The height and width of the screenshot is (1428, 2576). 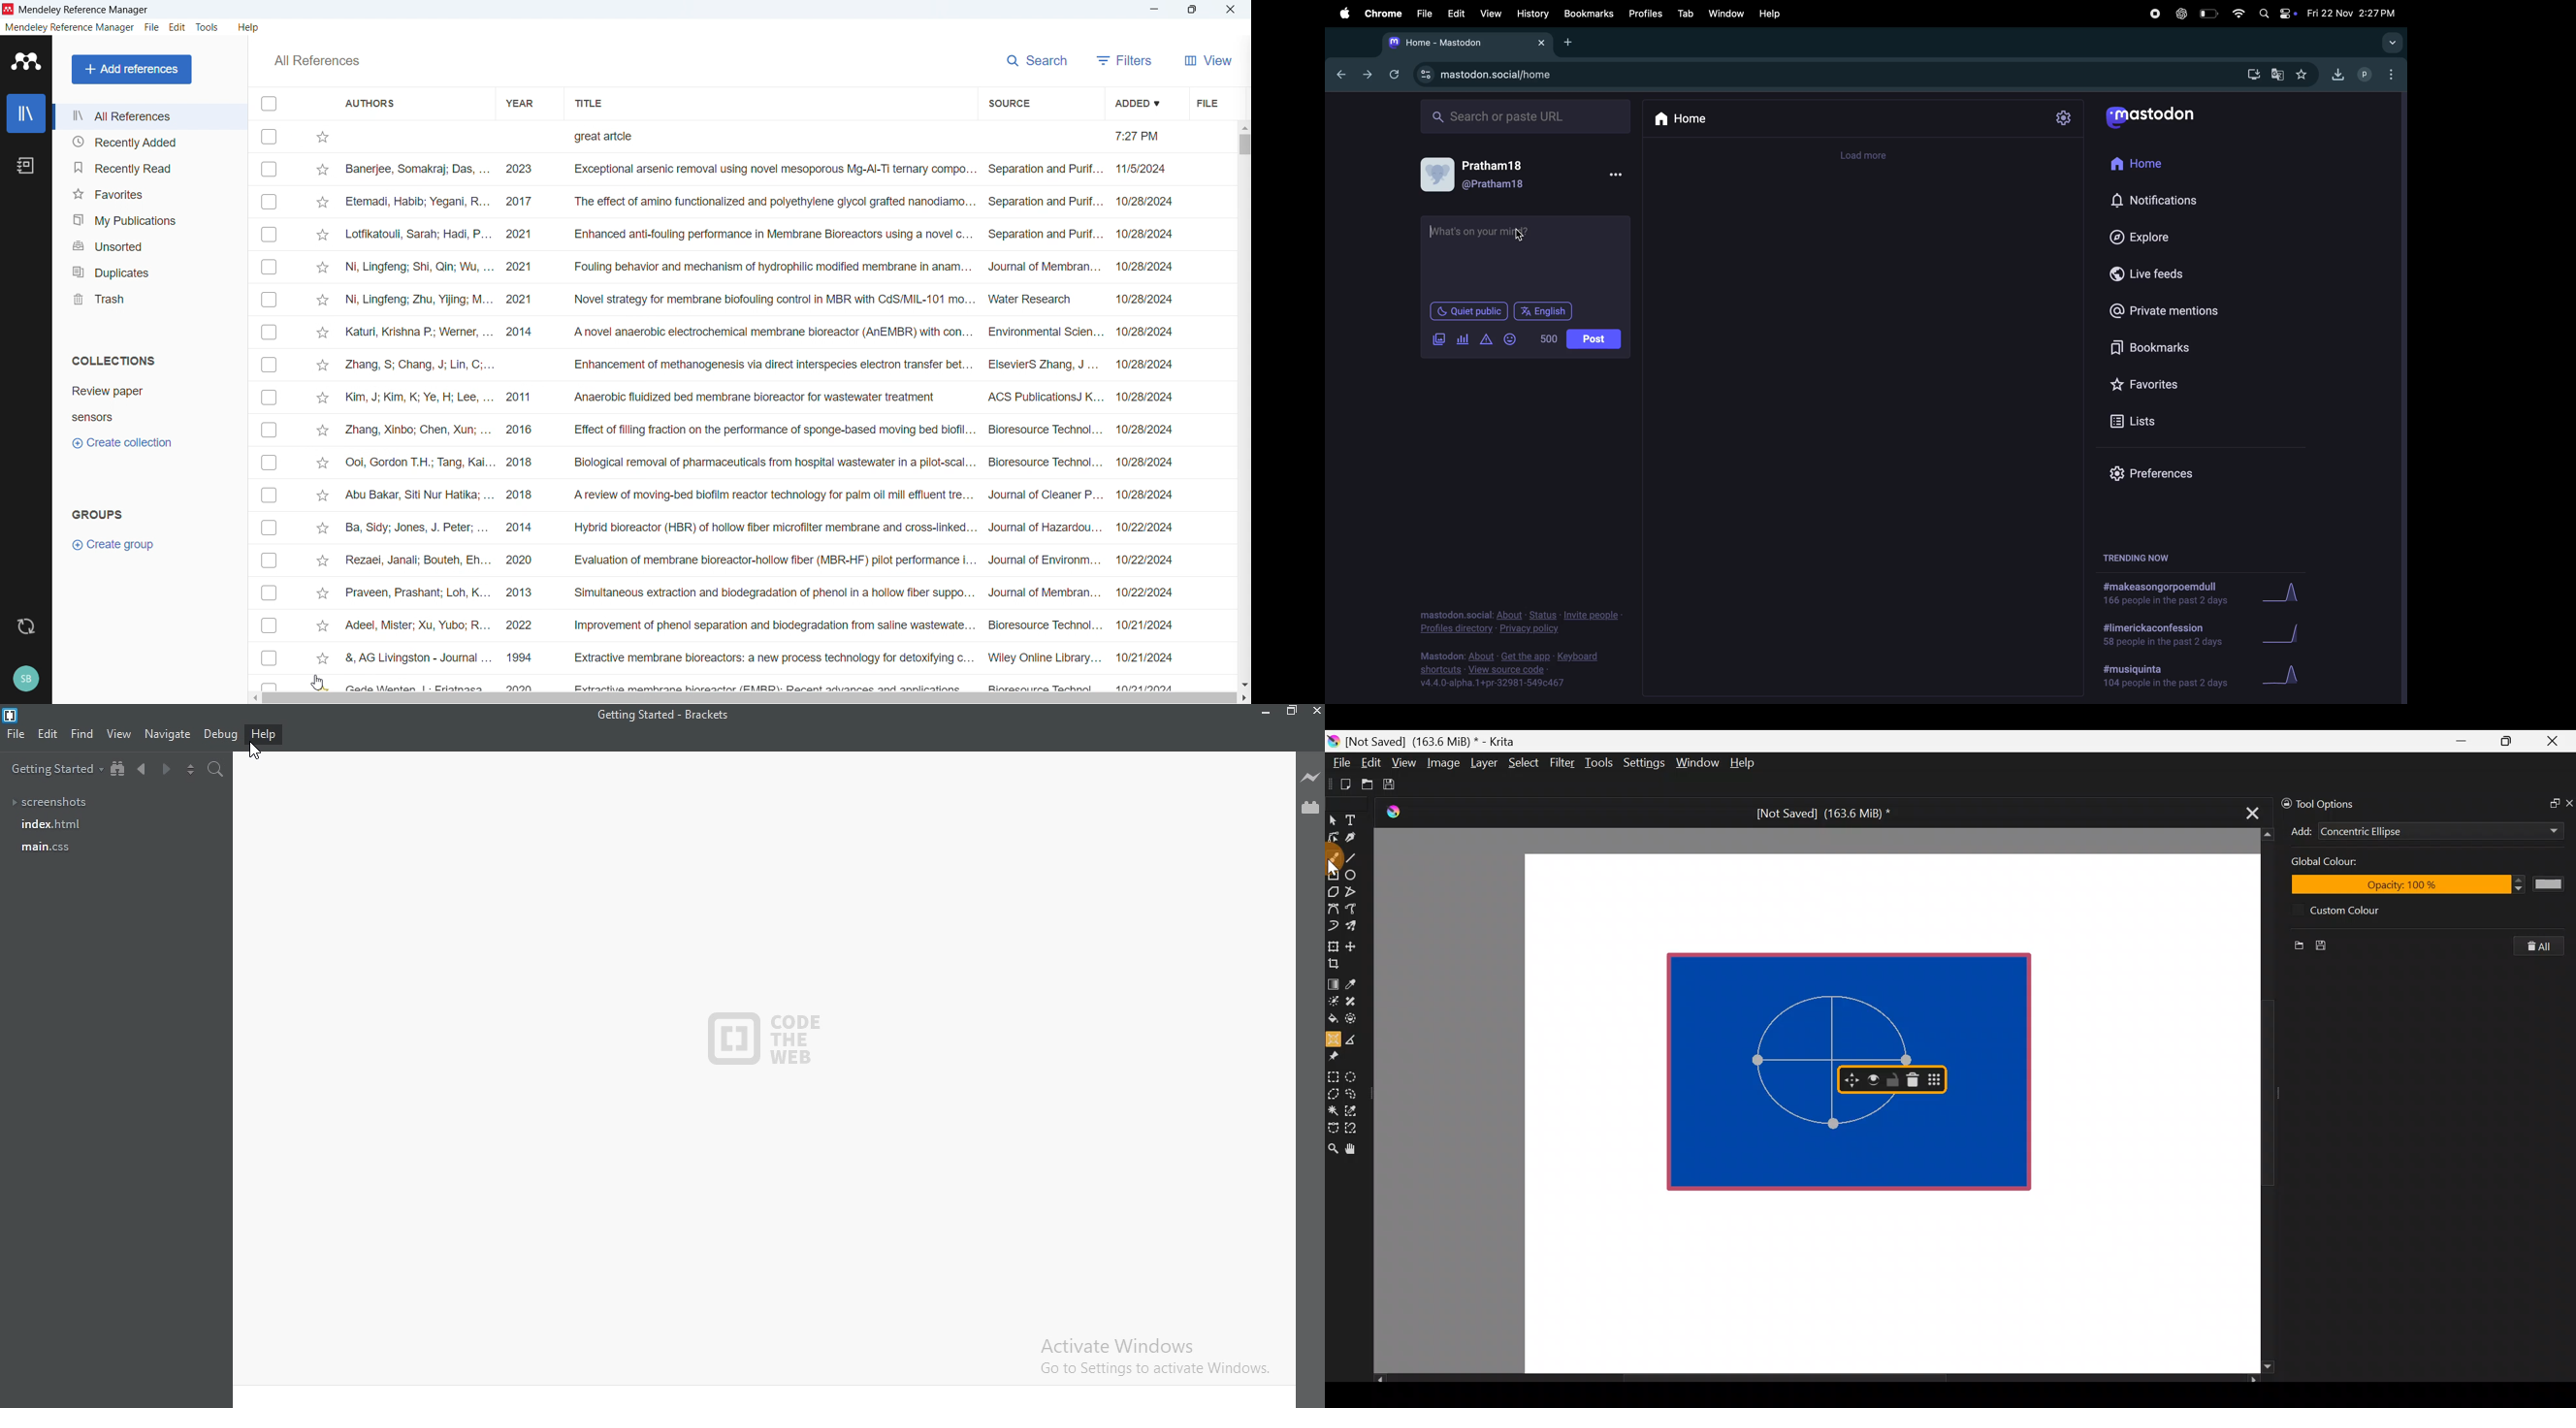 What do you see at coordinates (2292, 631) in the screenshot?
I see `graph` at bounding box center [2292, 631].